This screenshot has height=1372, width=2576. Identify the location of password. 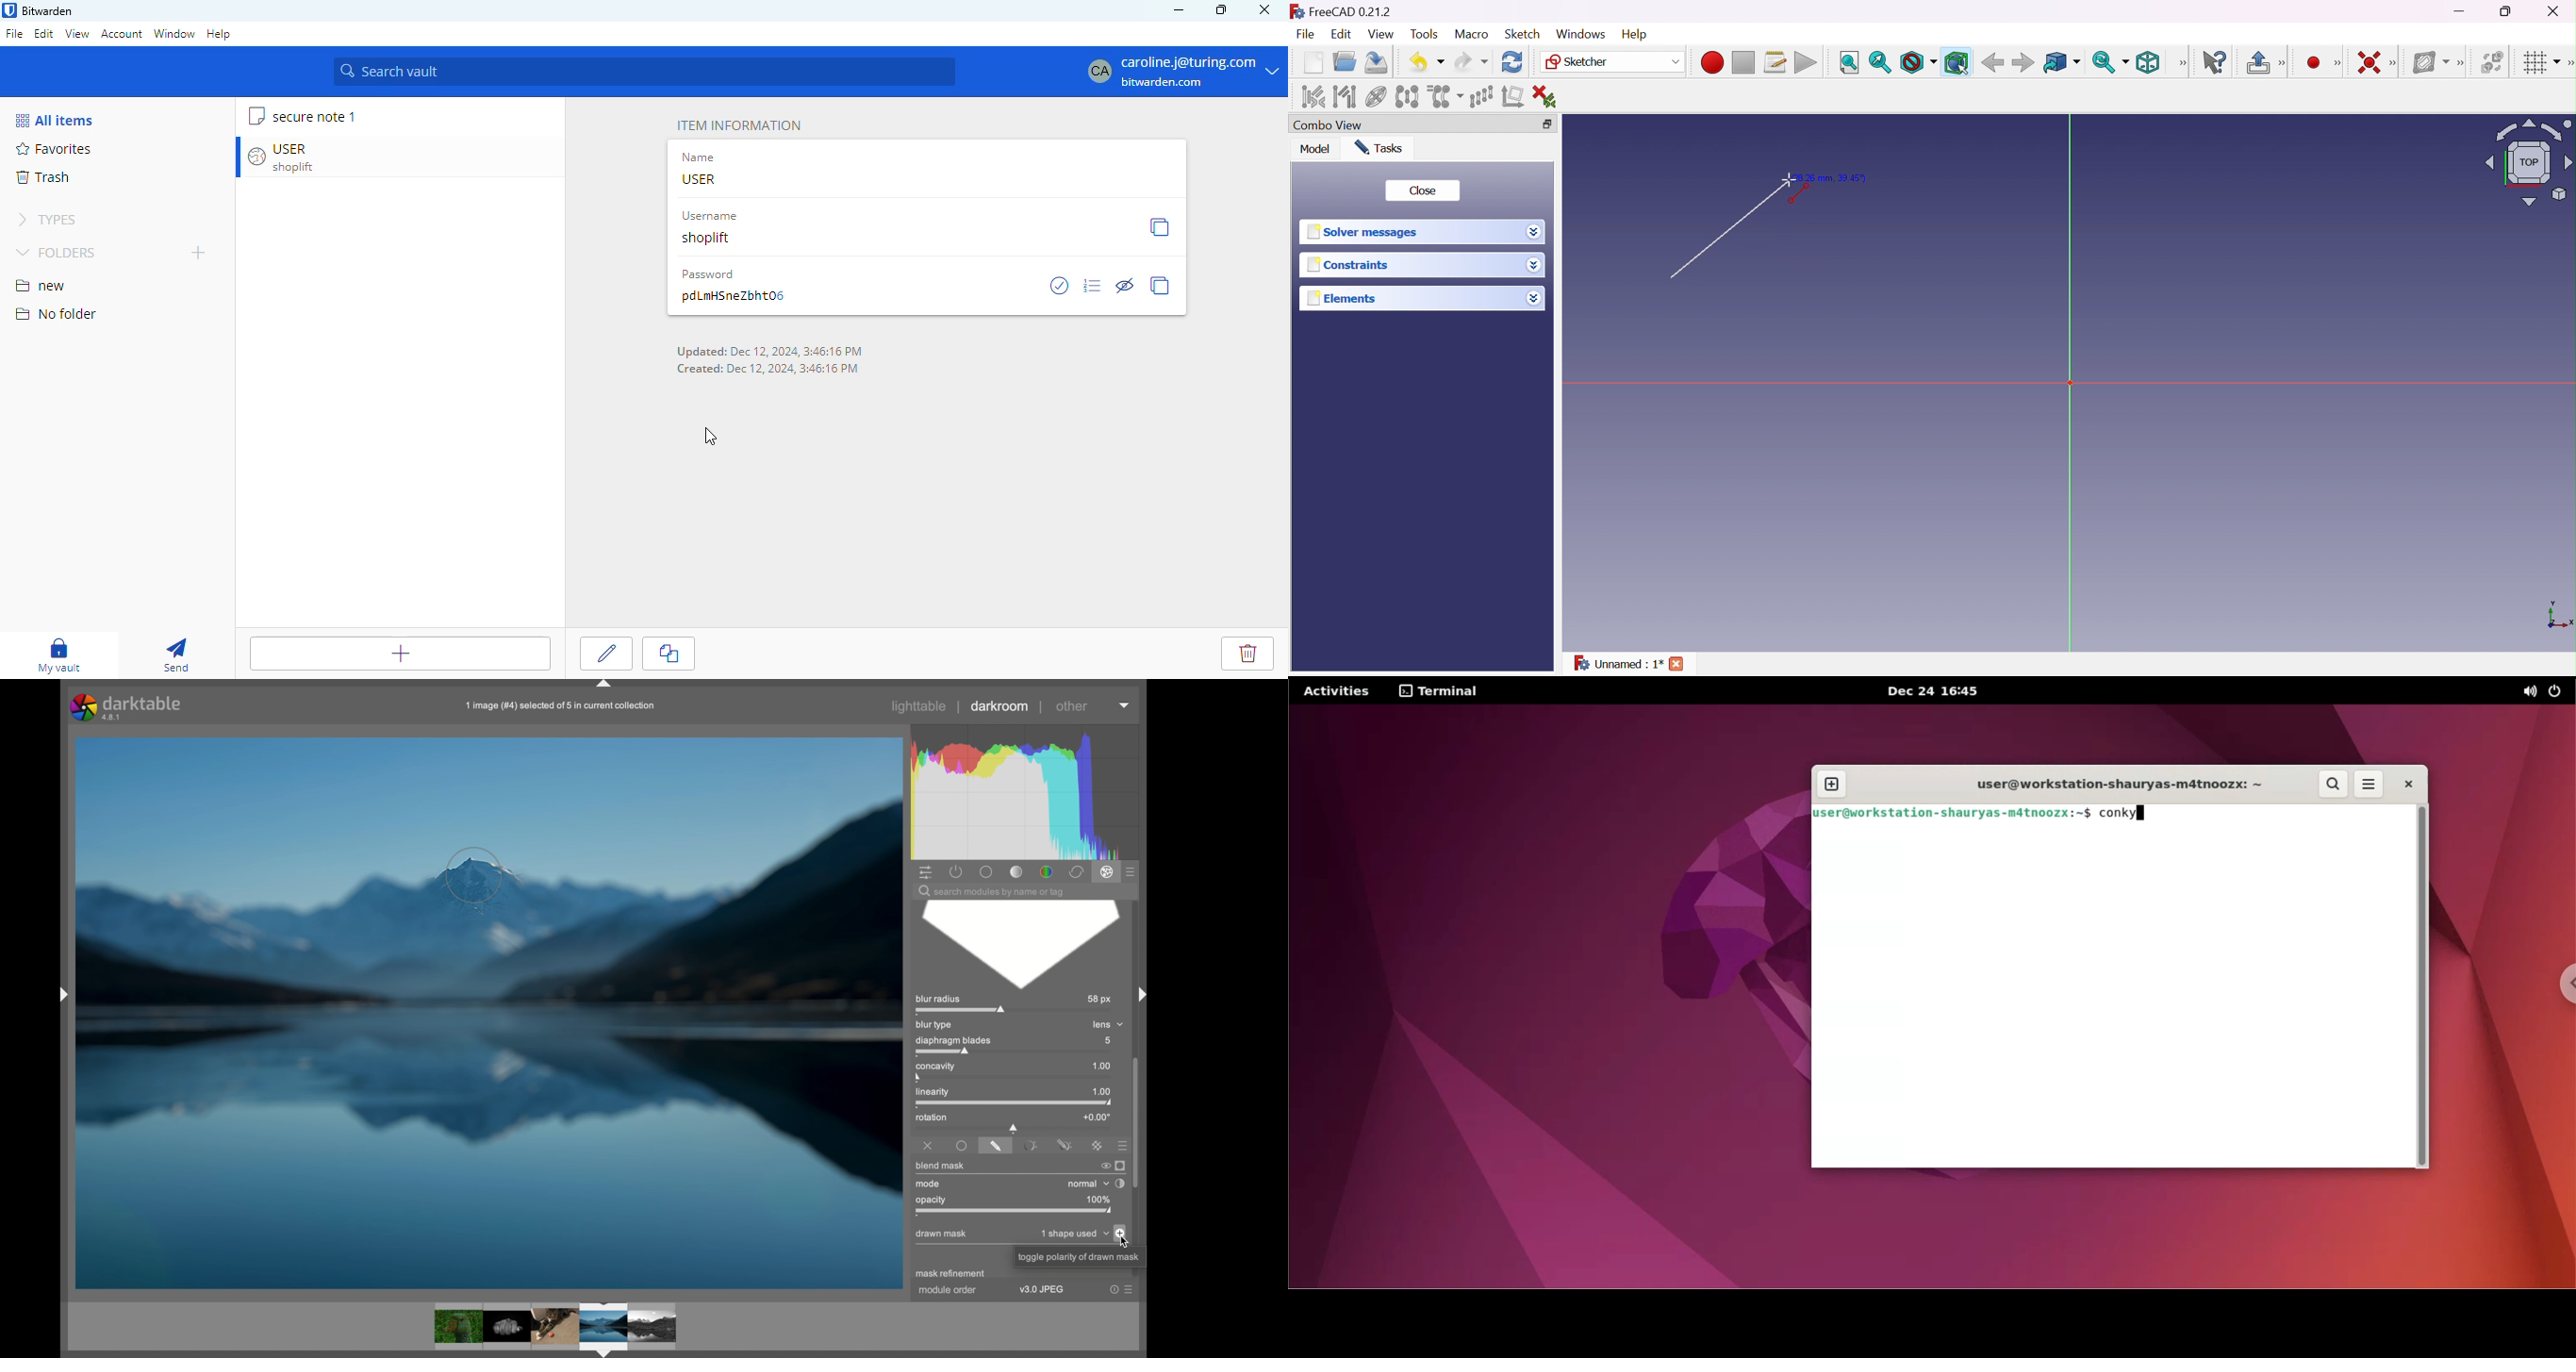
(708, 275).